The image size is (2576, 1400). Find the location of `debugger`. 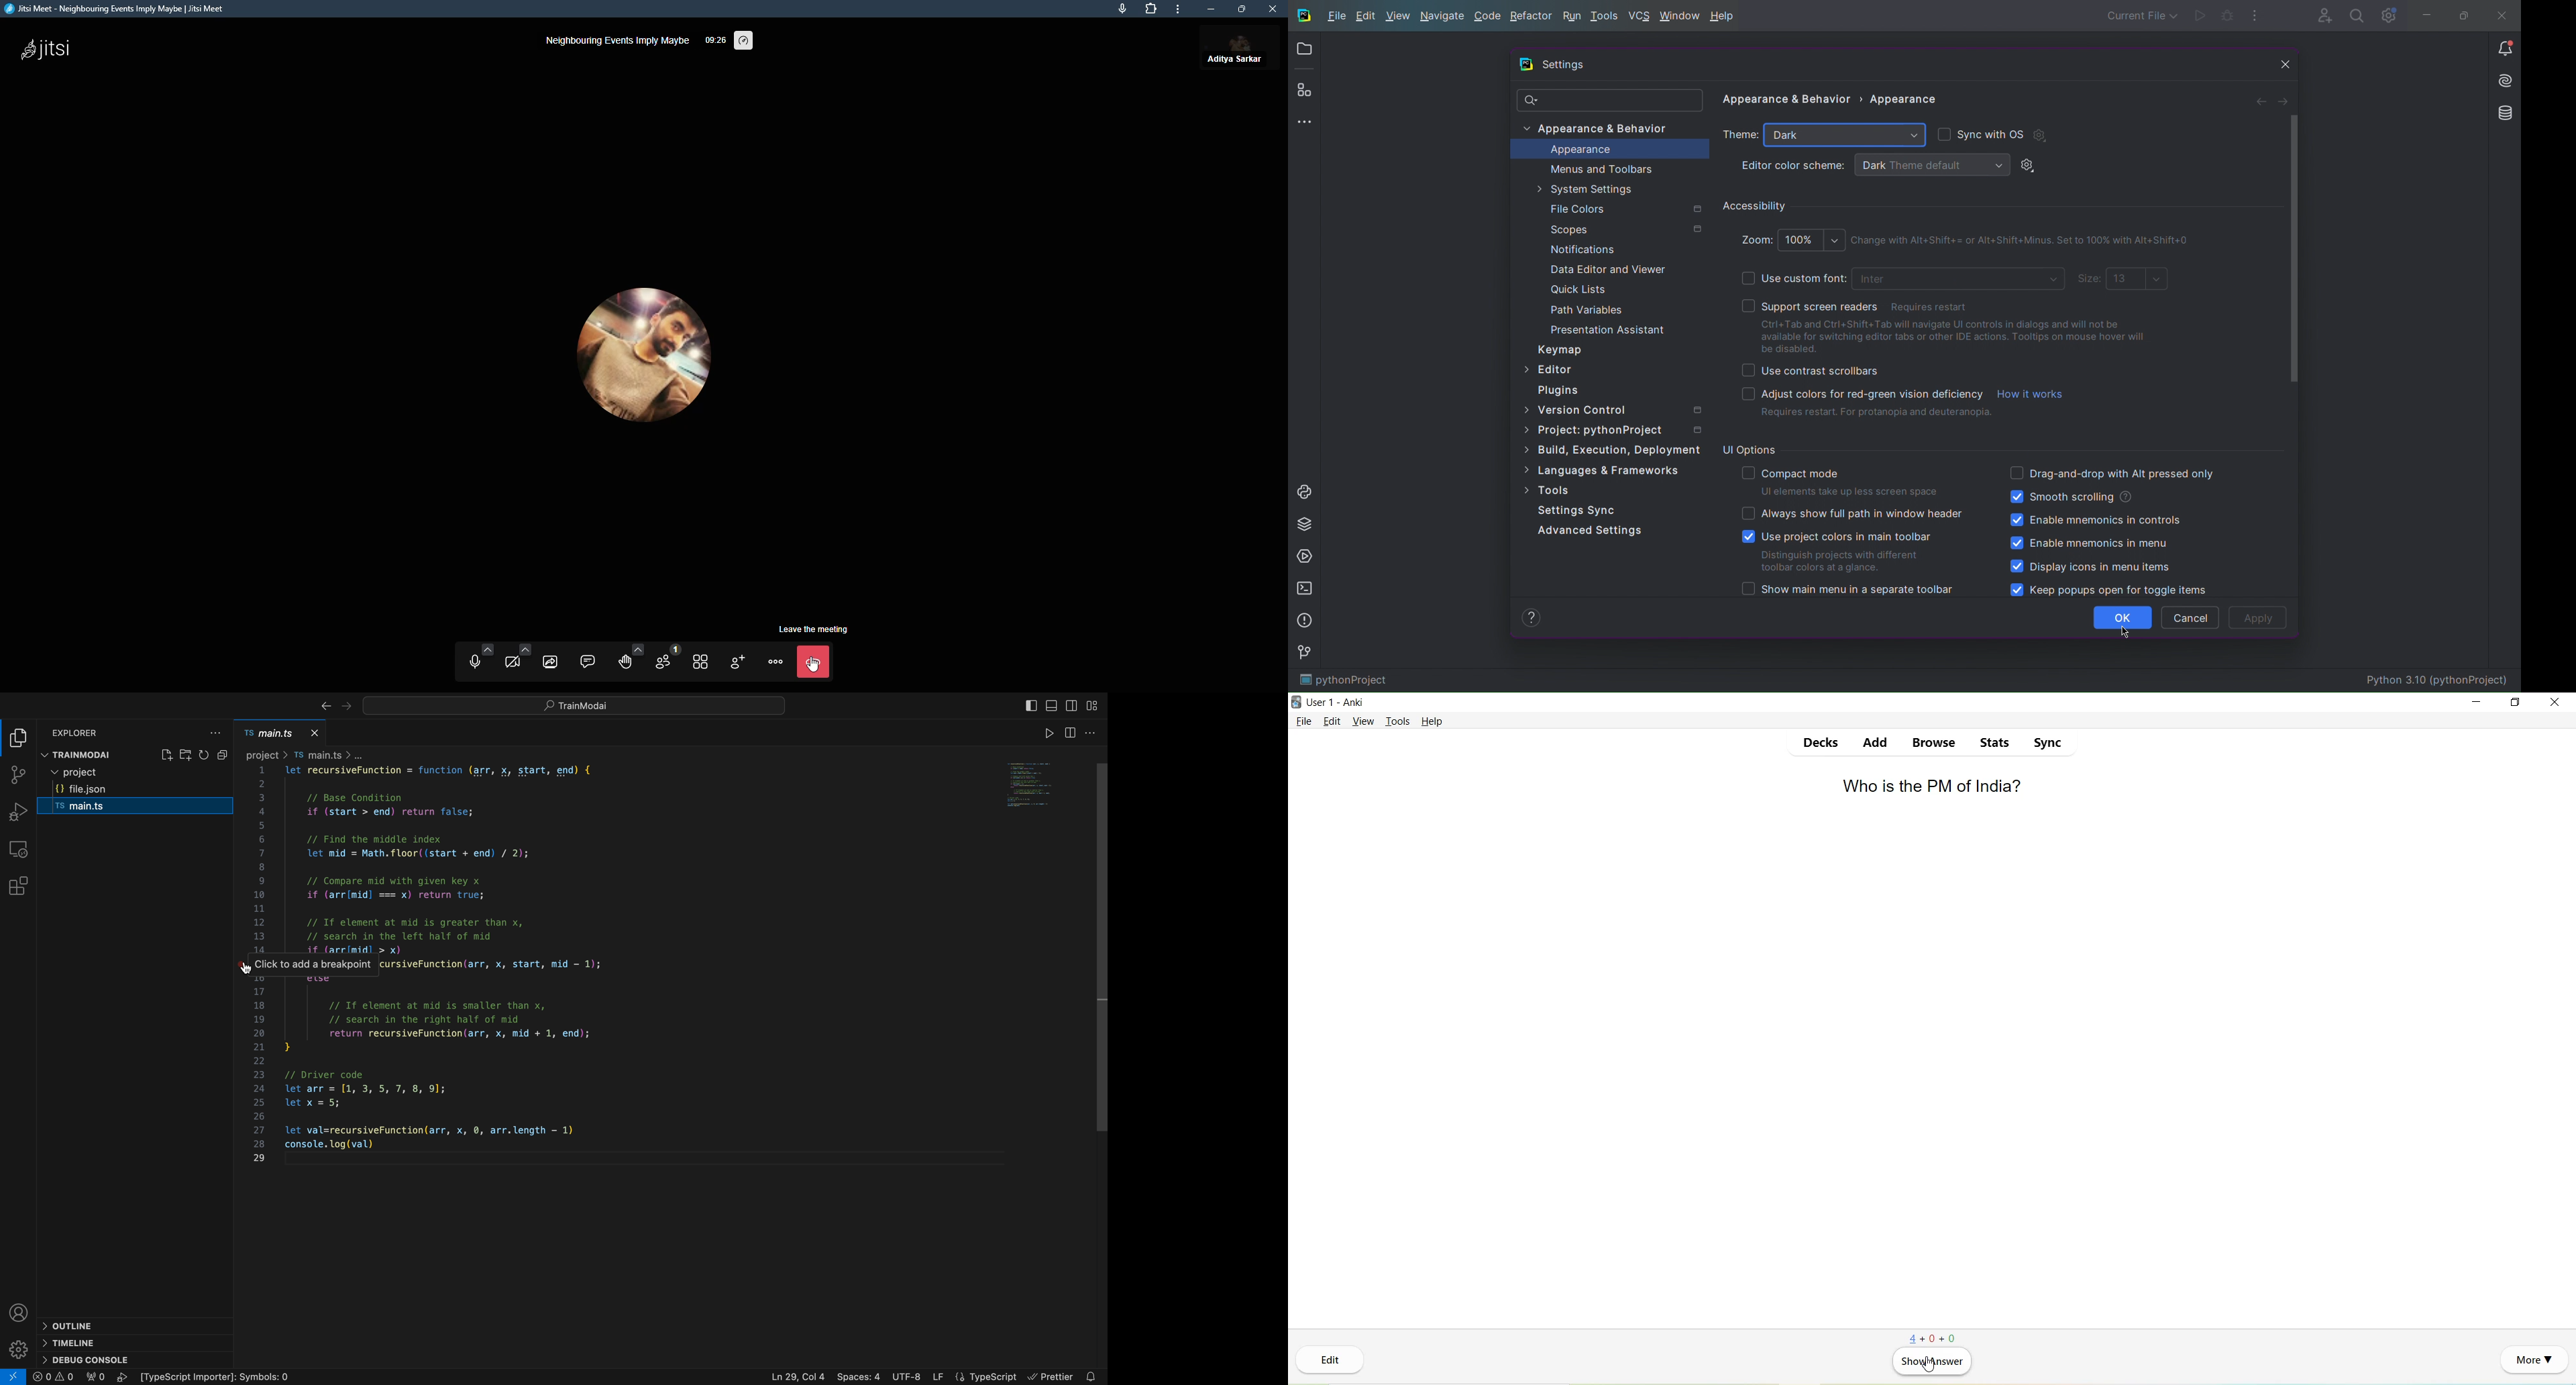

debugger is located at coordinates (20, 811).